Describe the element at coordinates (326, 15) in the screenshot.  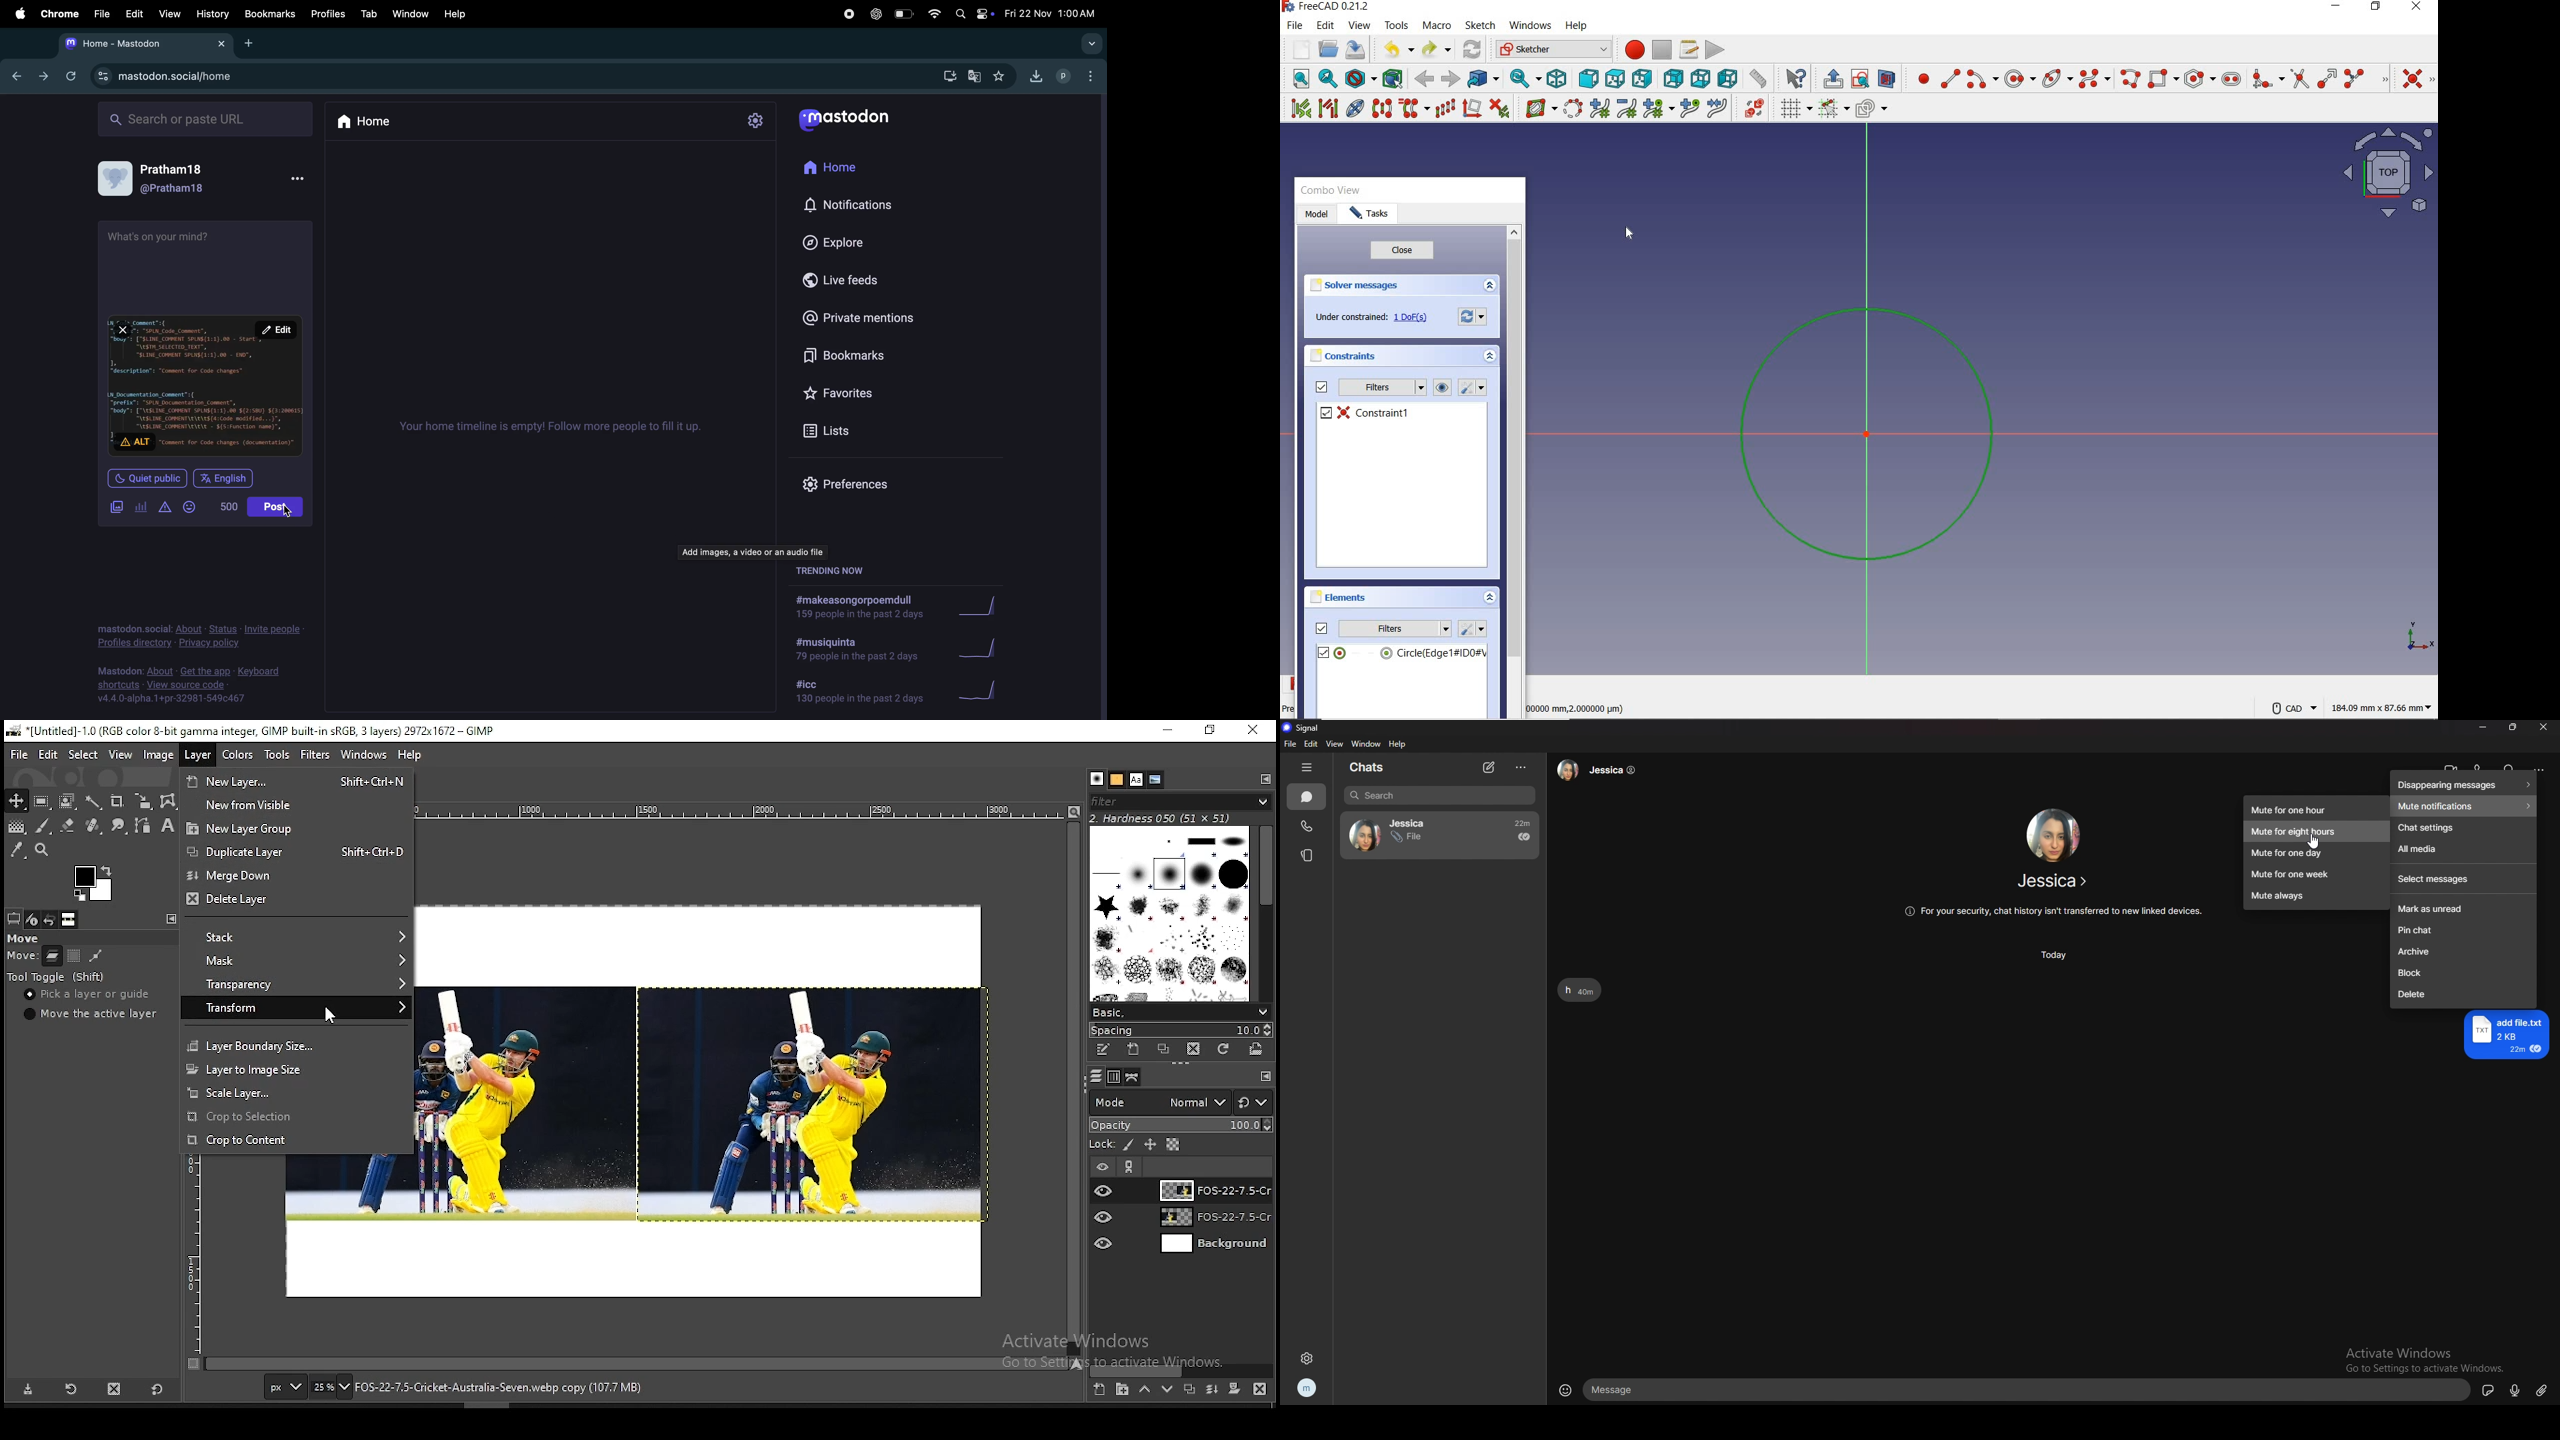
I see `` at that location.